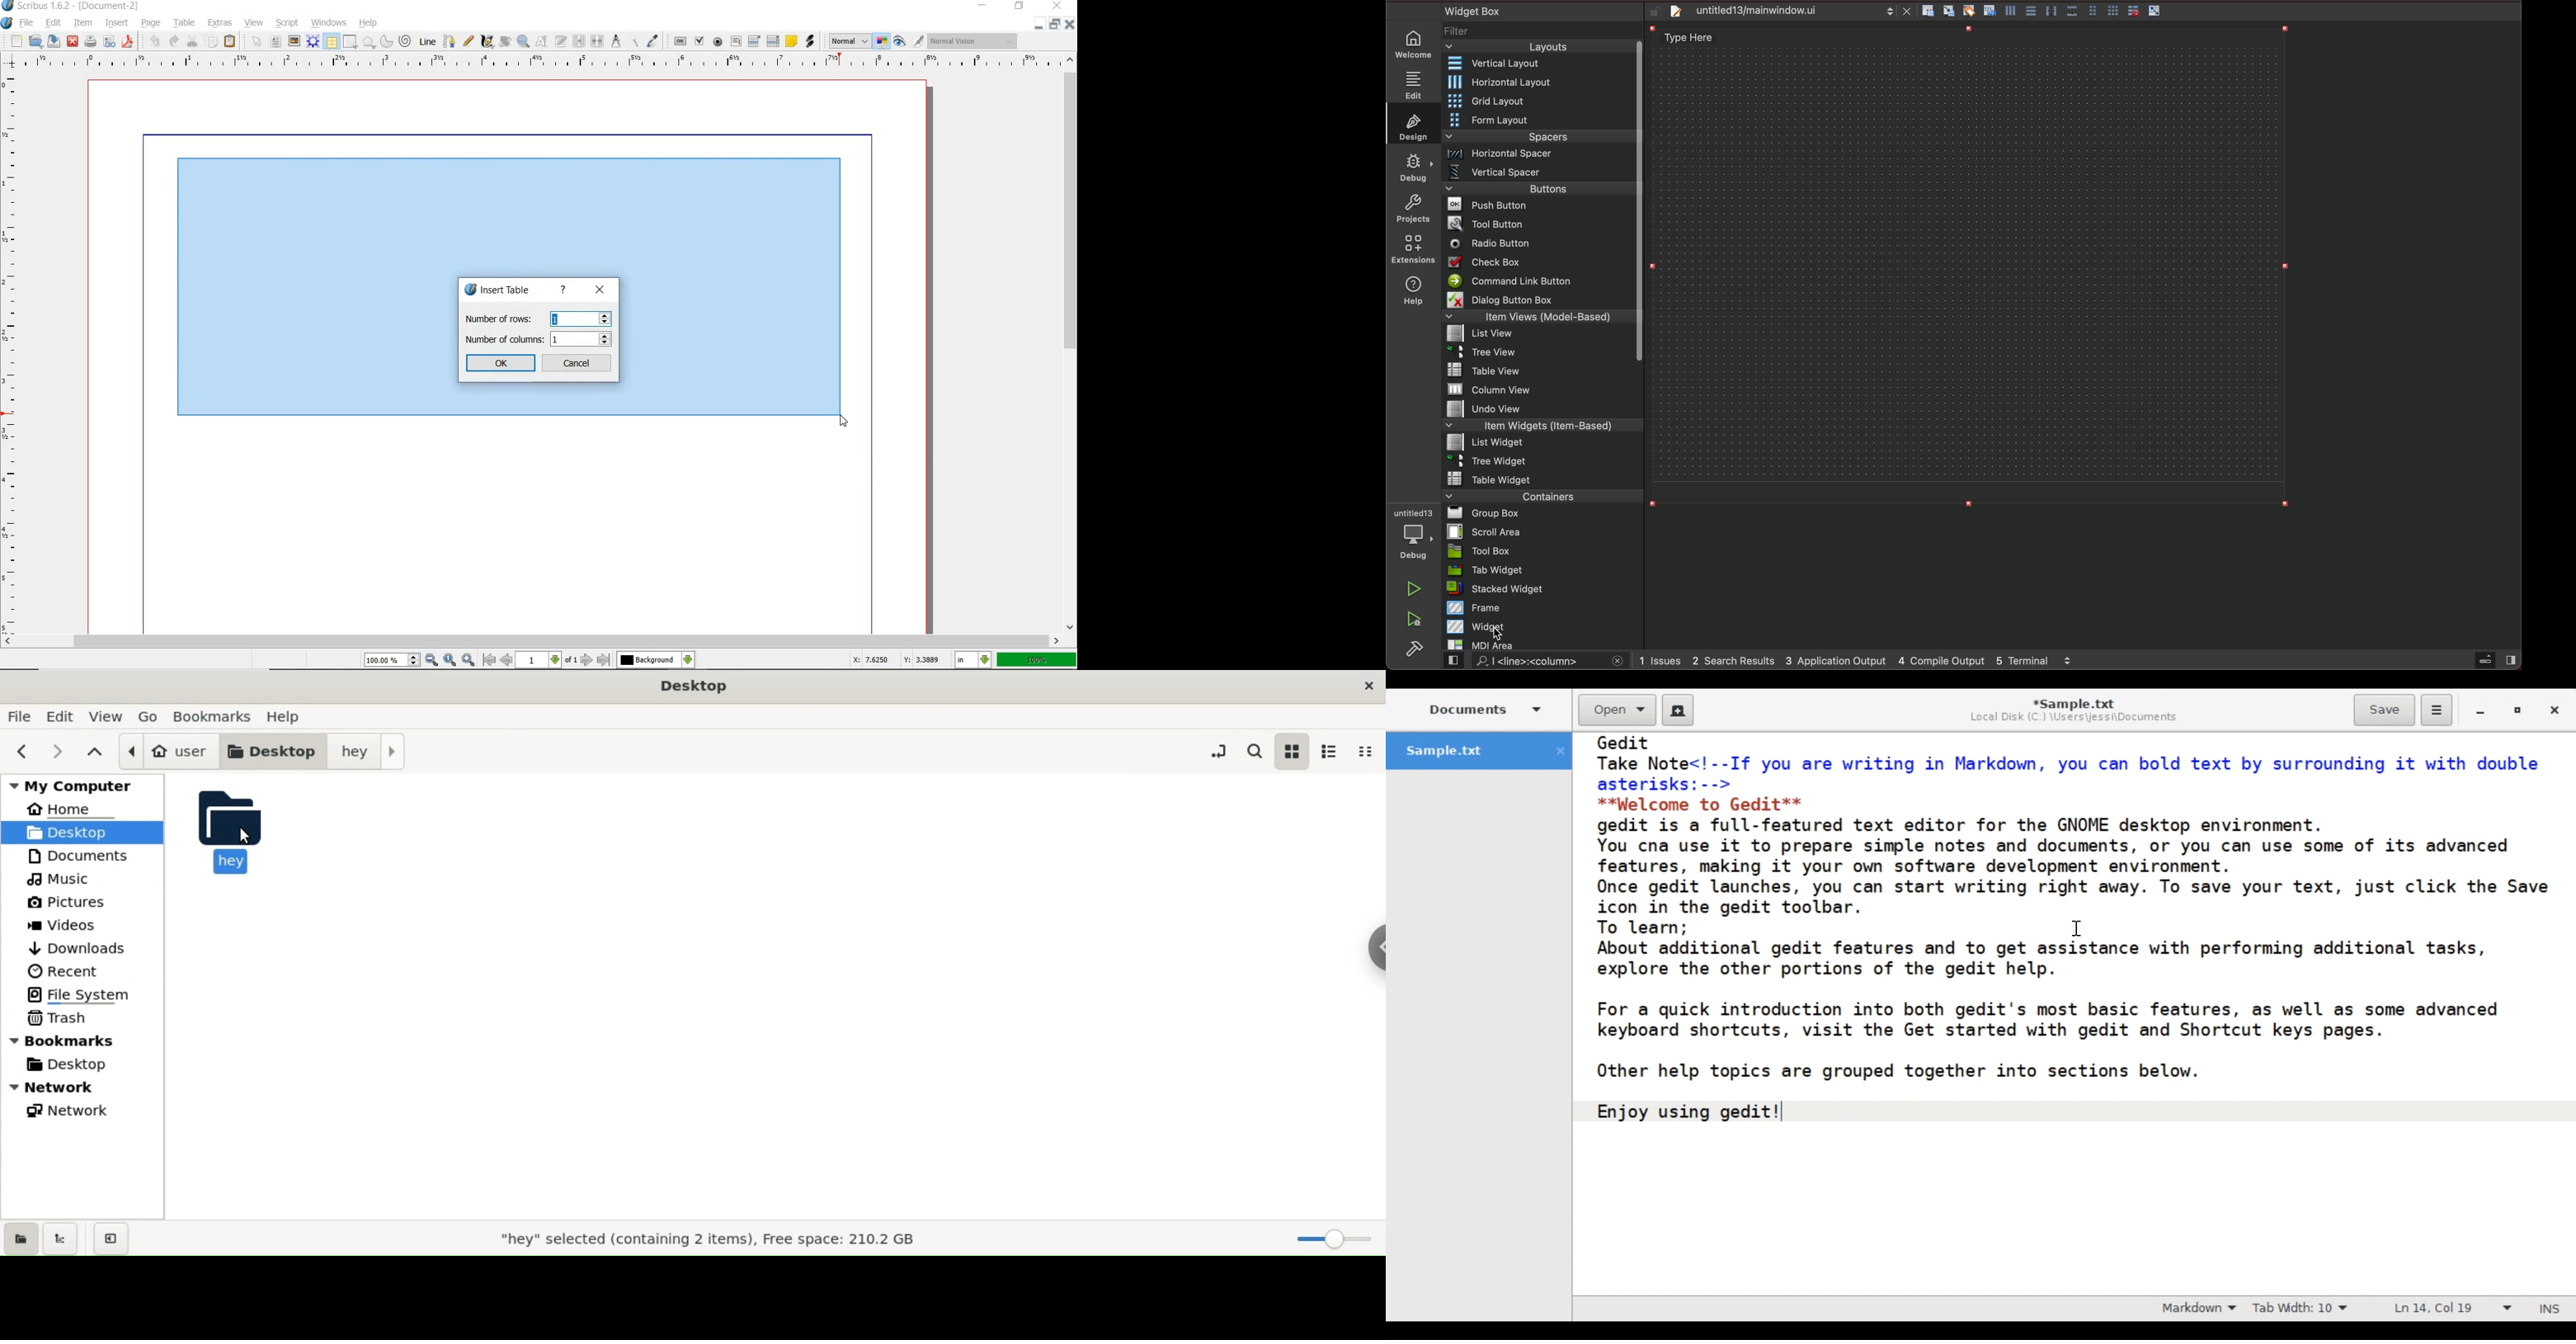  I want to click on tab order, so click(1991, 10).